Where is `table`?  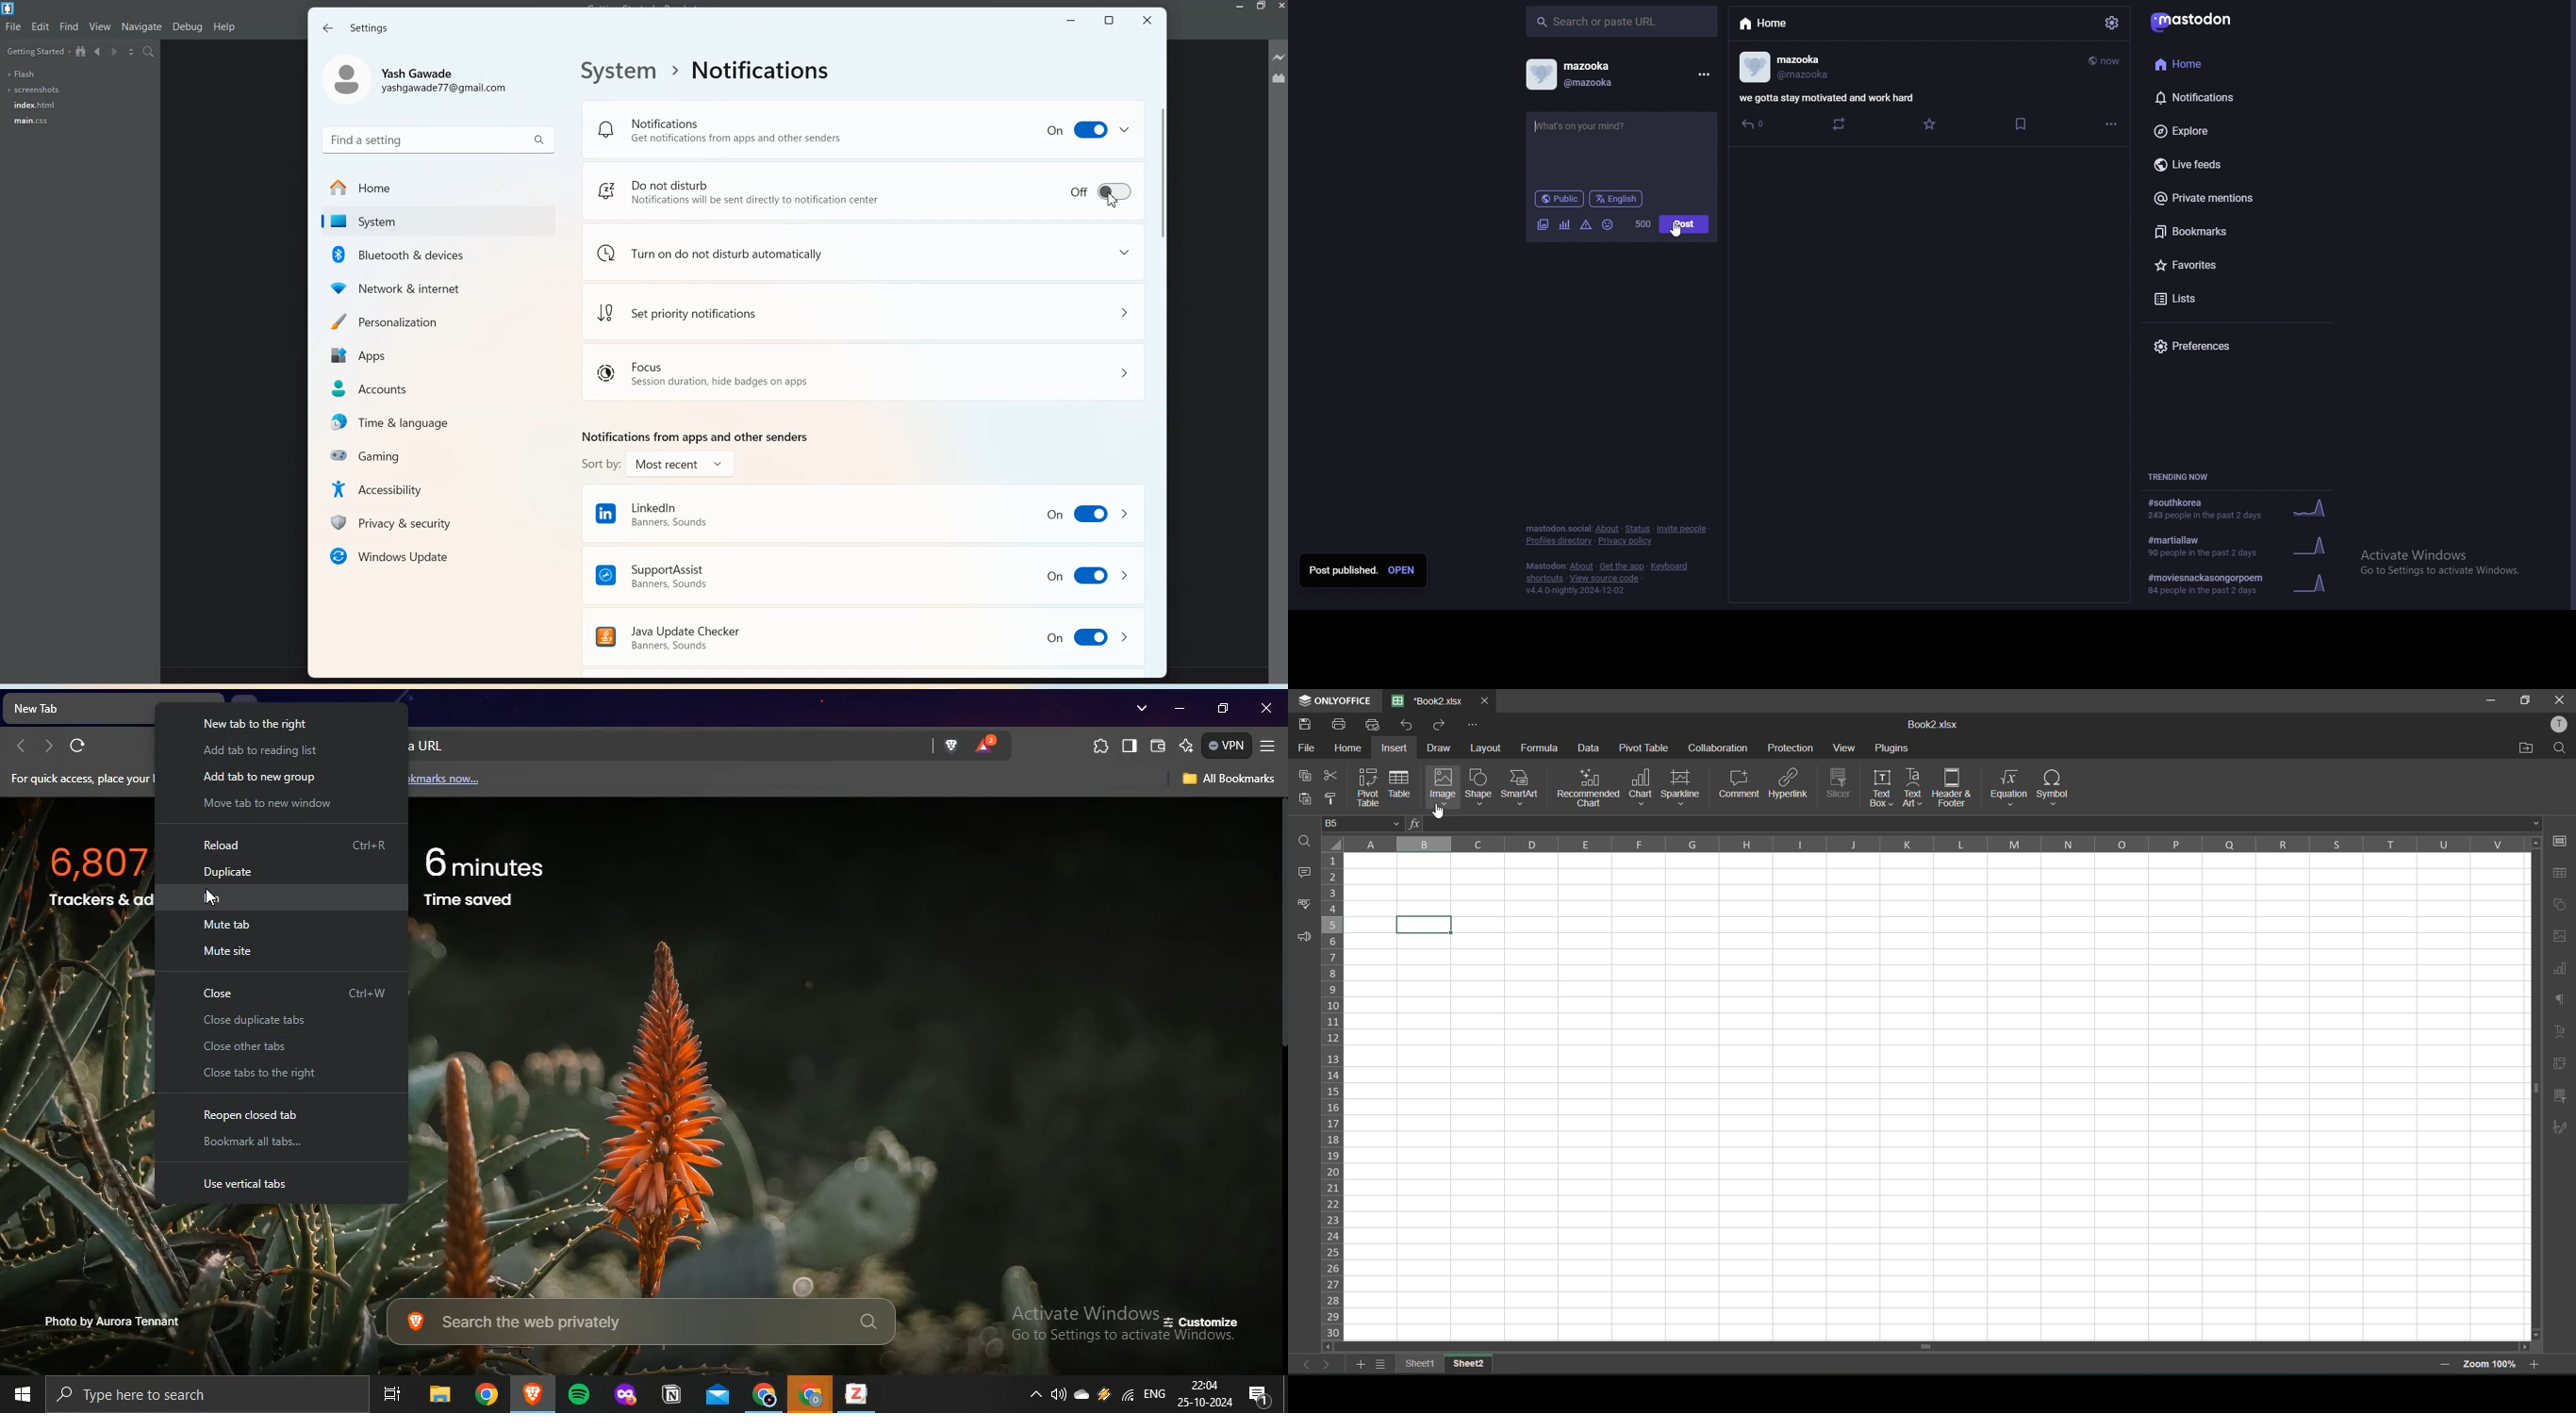 table is located at coordinates (2561, 873).